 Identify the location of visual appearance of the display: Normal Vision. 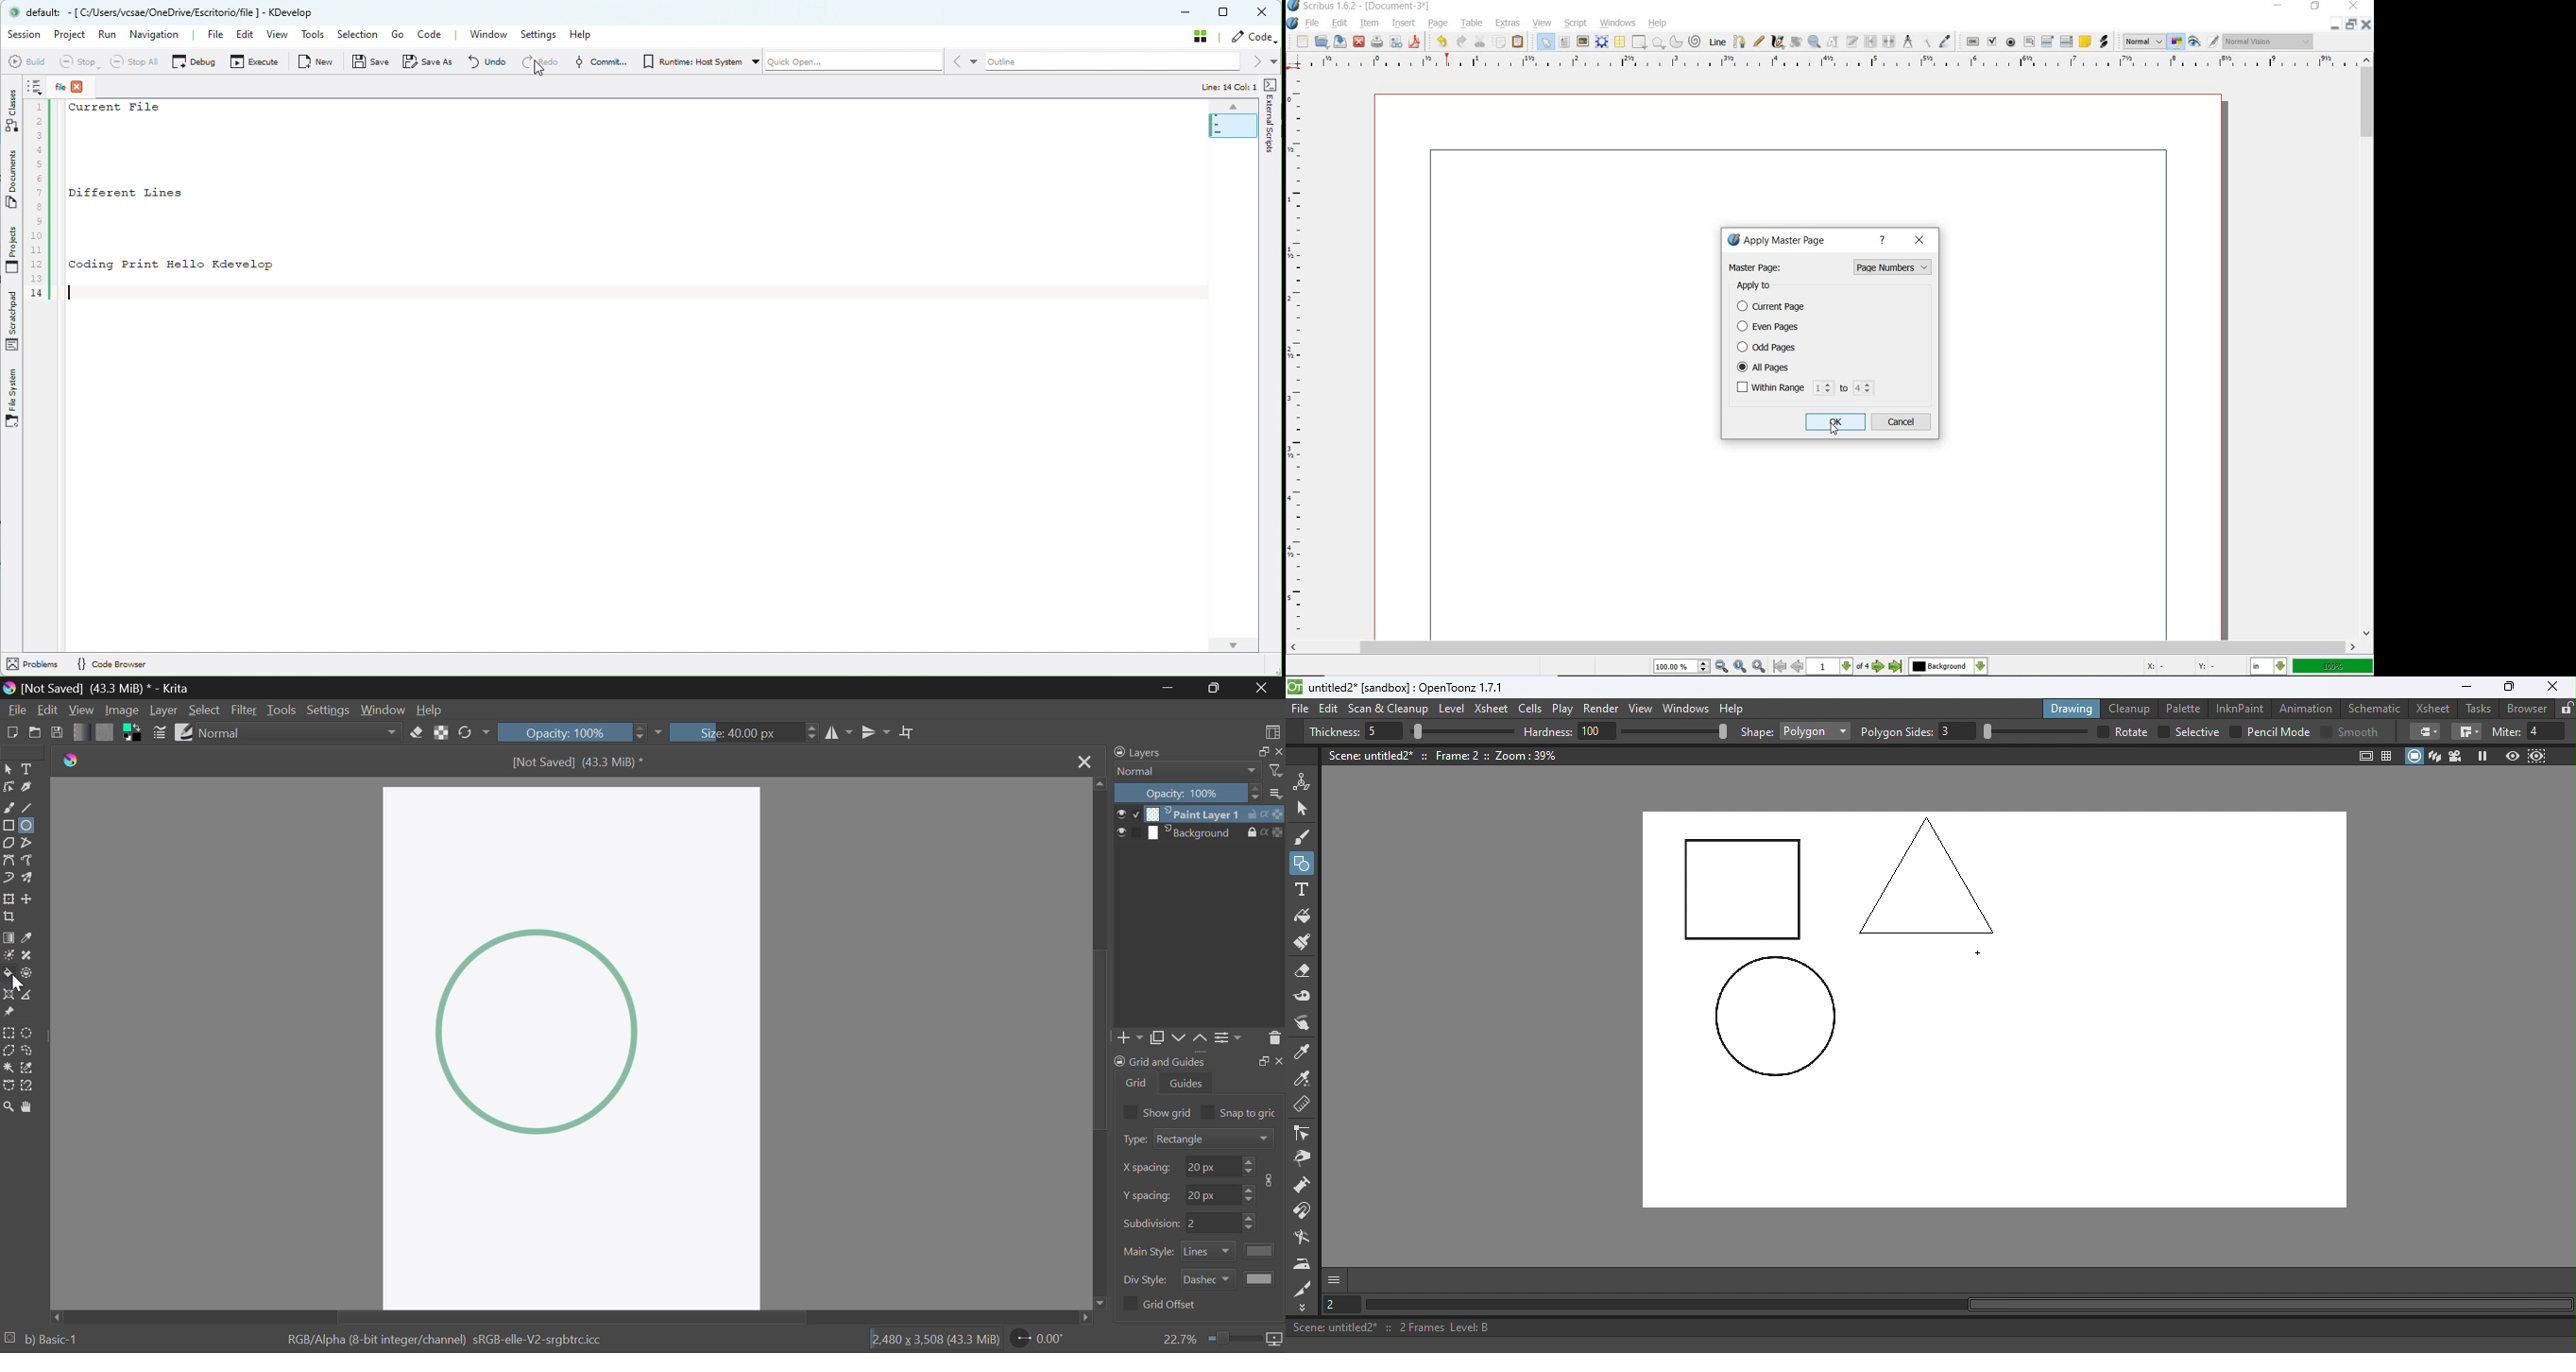
(2270, 41).